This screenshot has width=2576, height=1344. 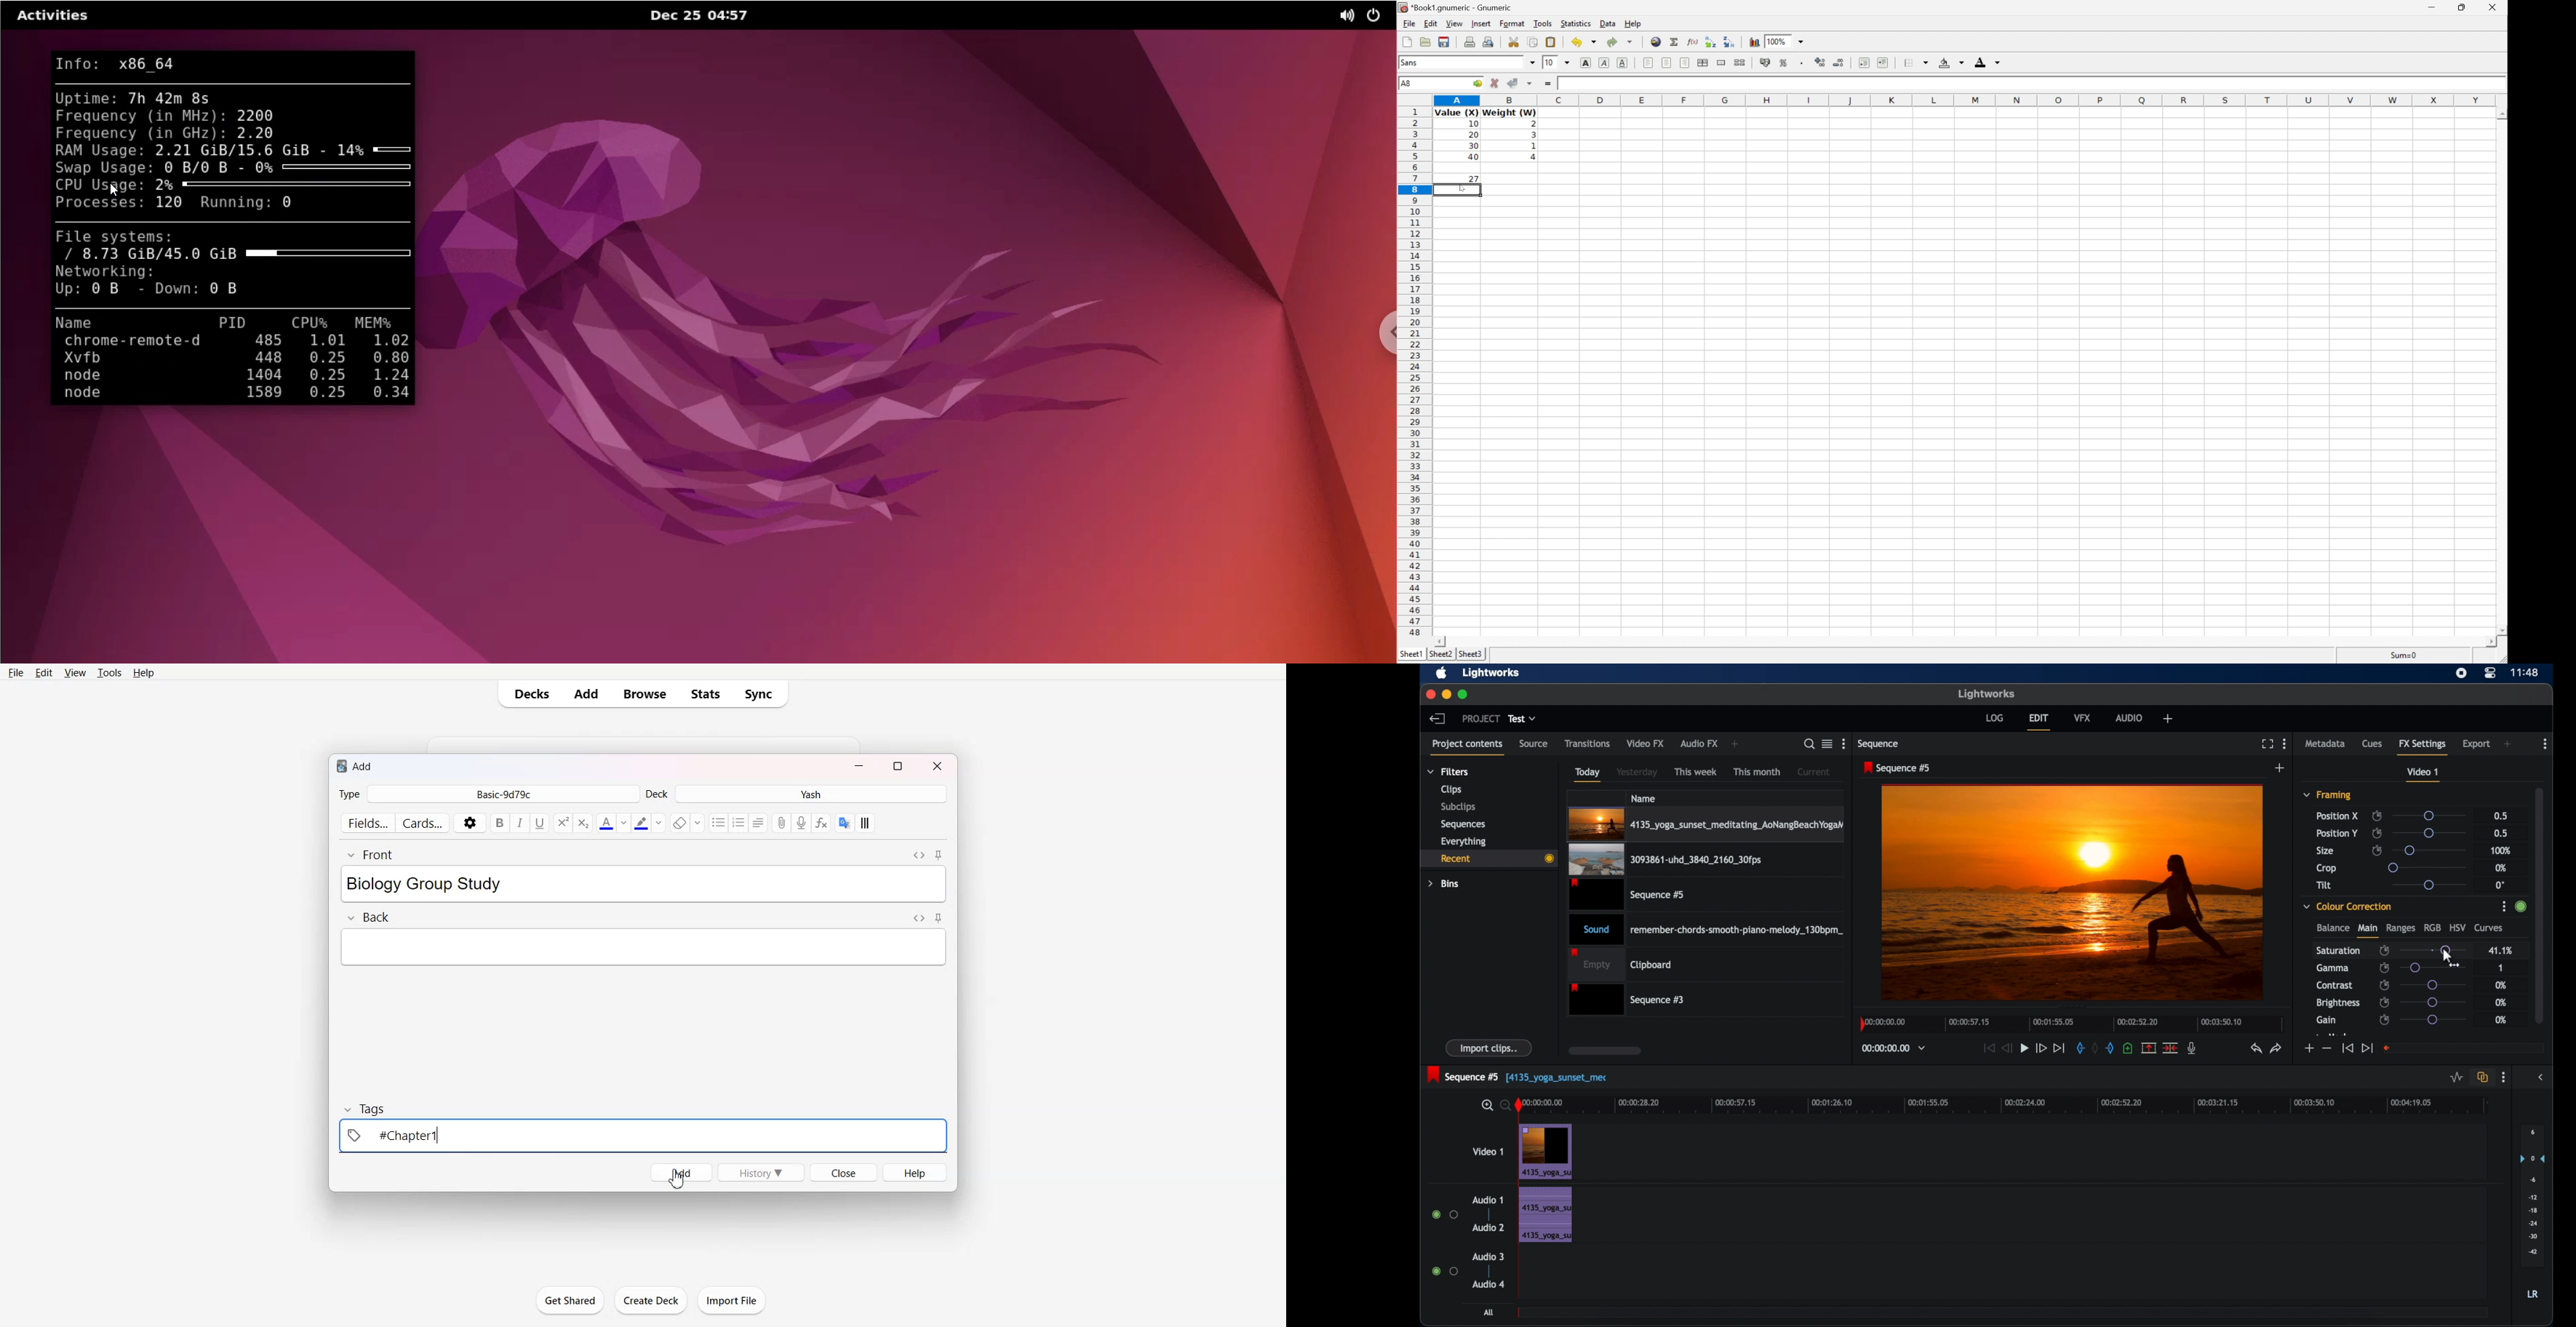 What do you see at coordinates (584, 823) in the screenshot?
I see `Superscript` at bounding box center [584, 823].